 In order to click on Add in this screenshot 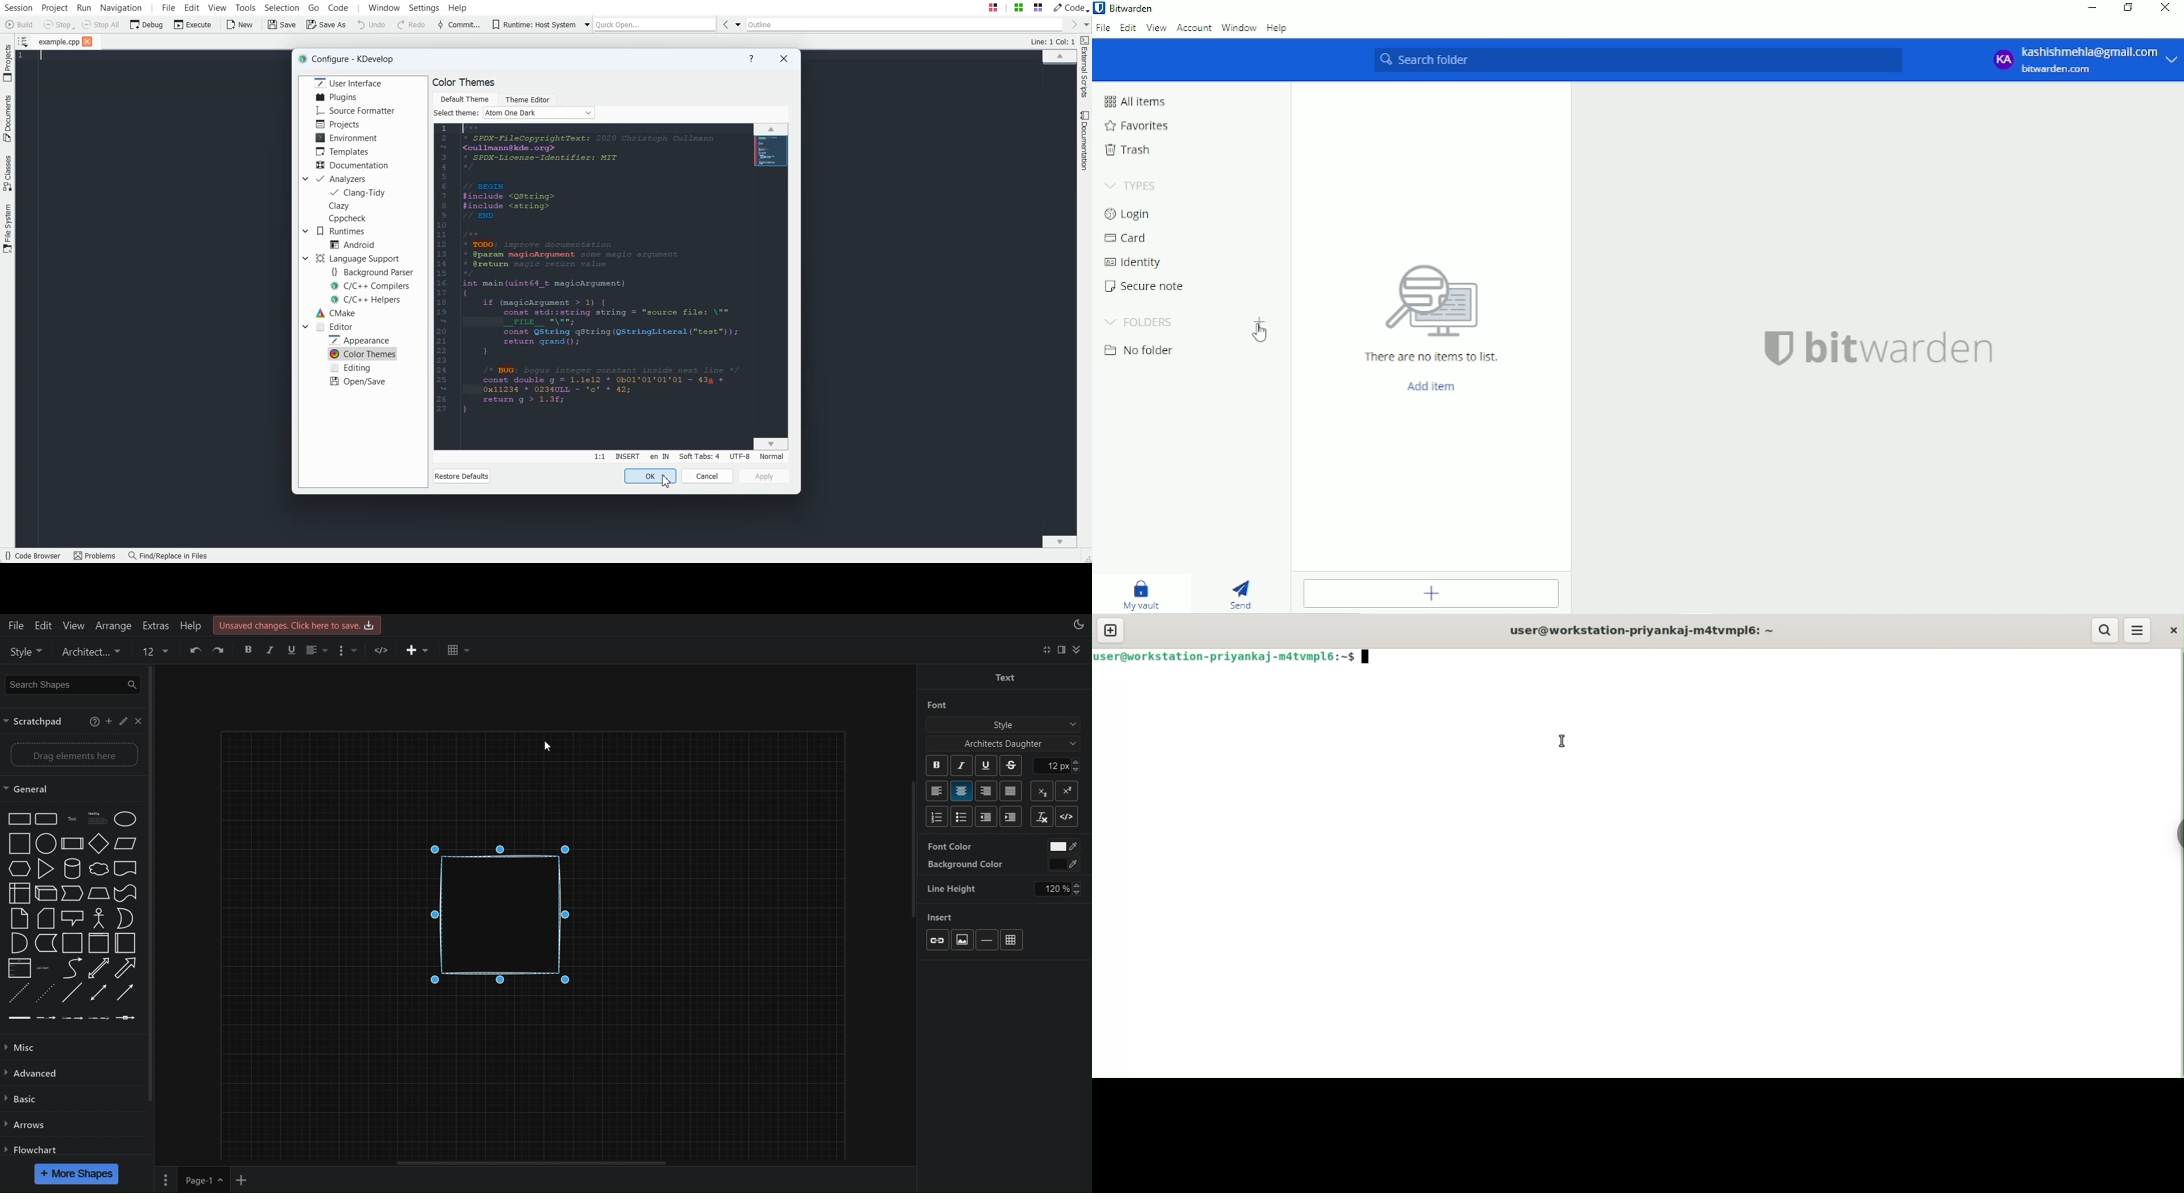, I will do `click(936, 943)`.